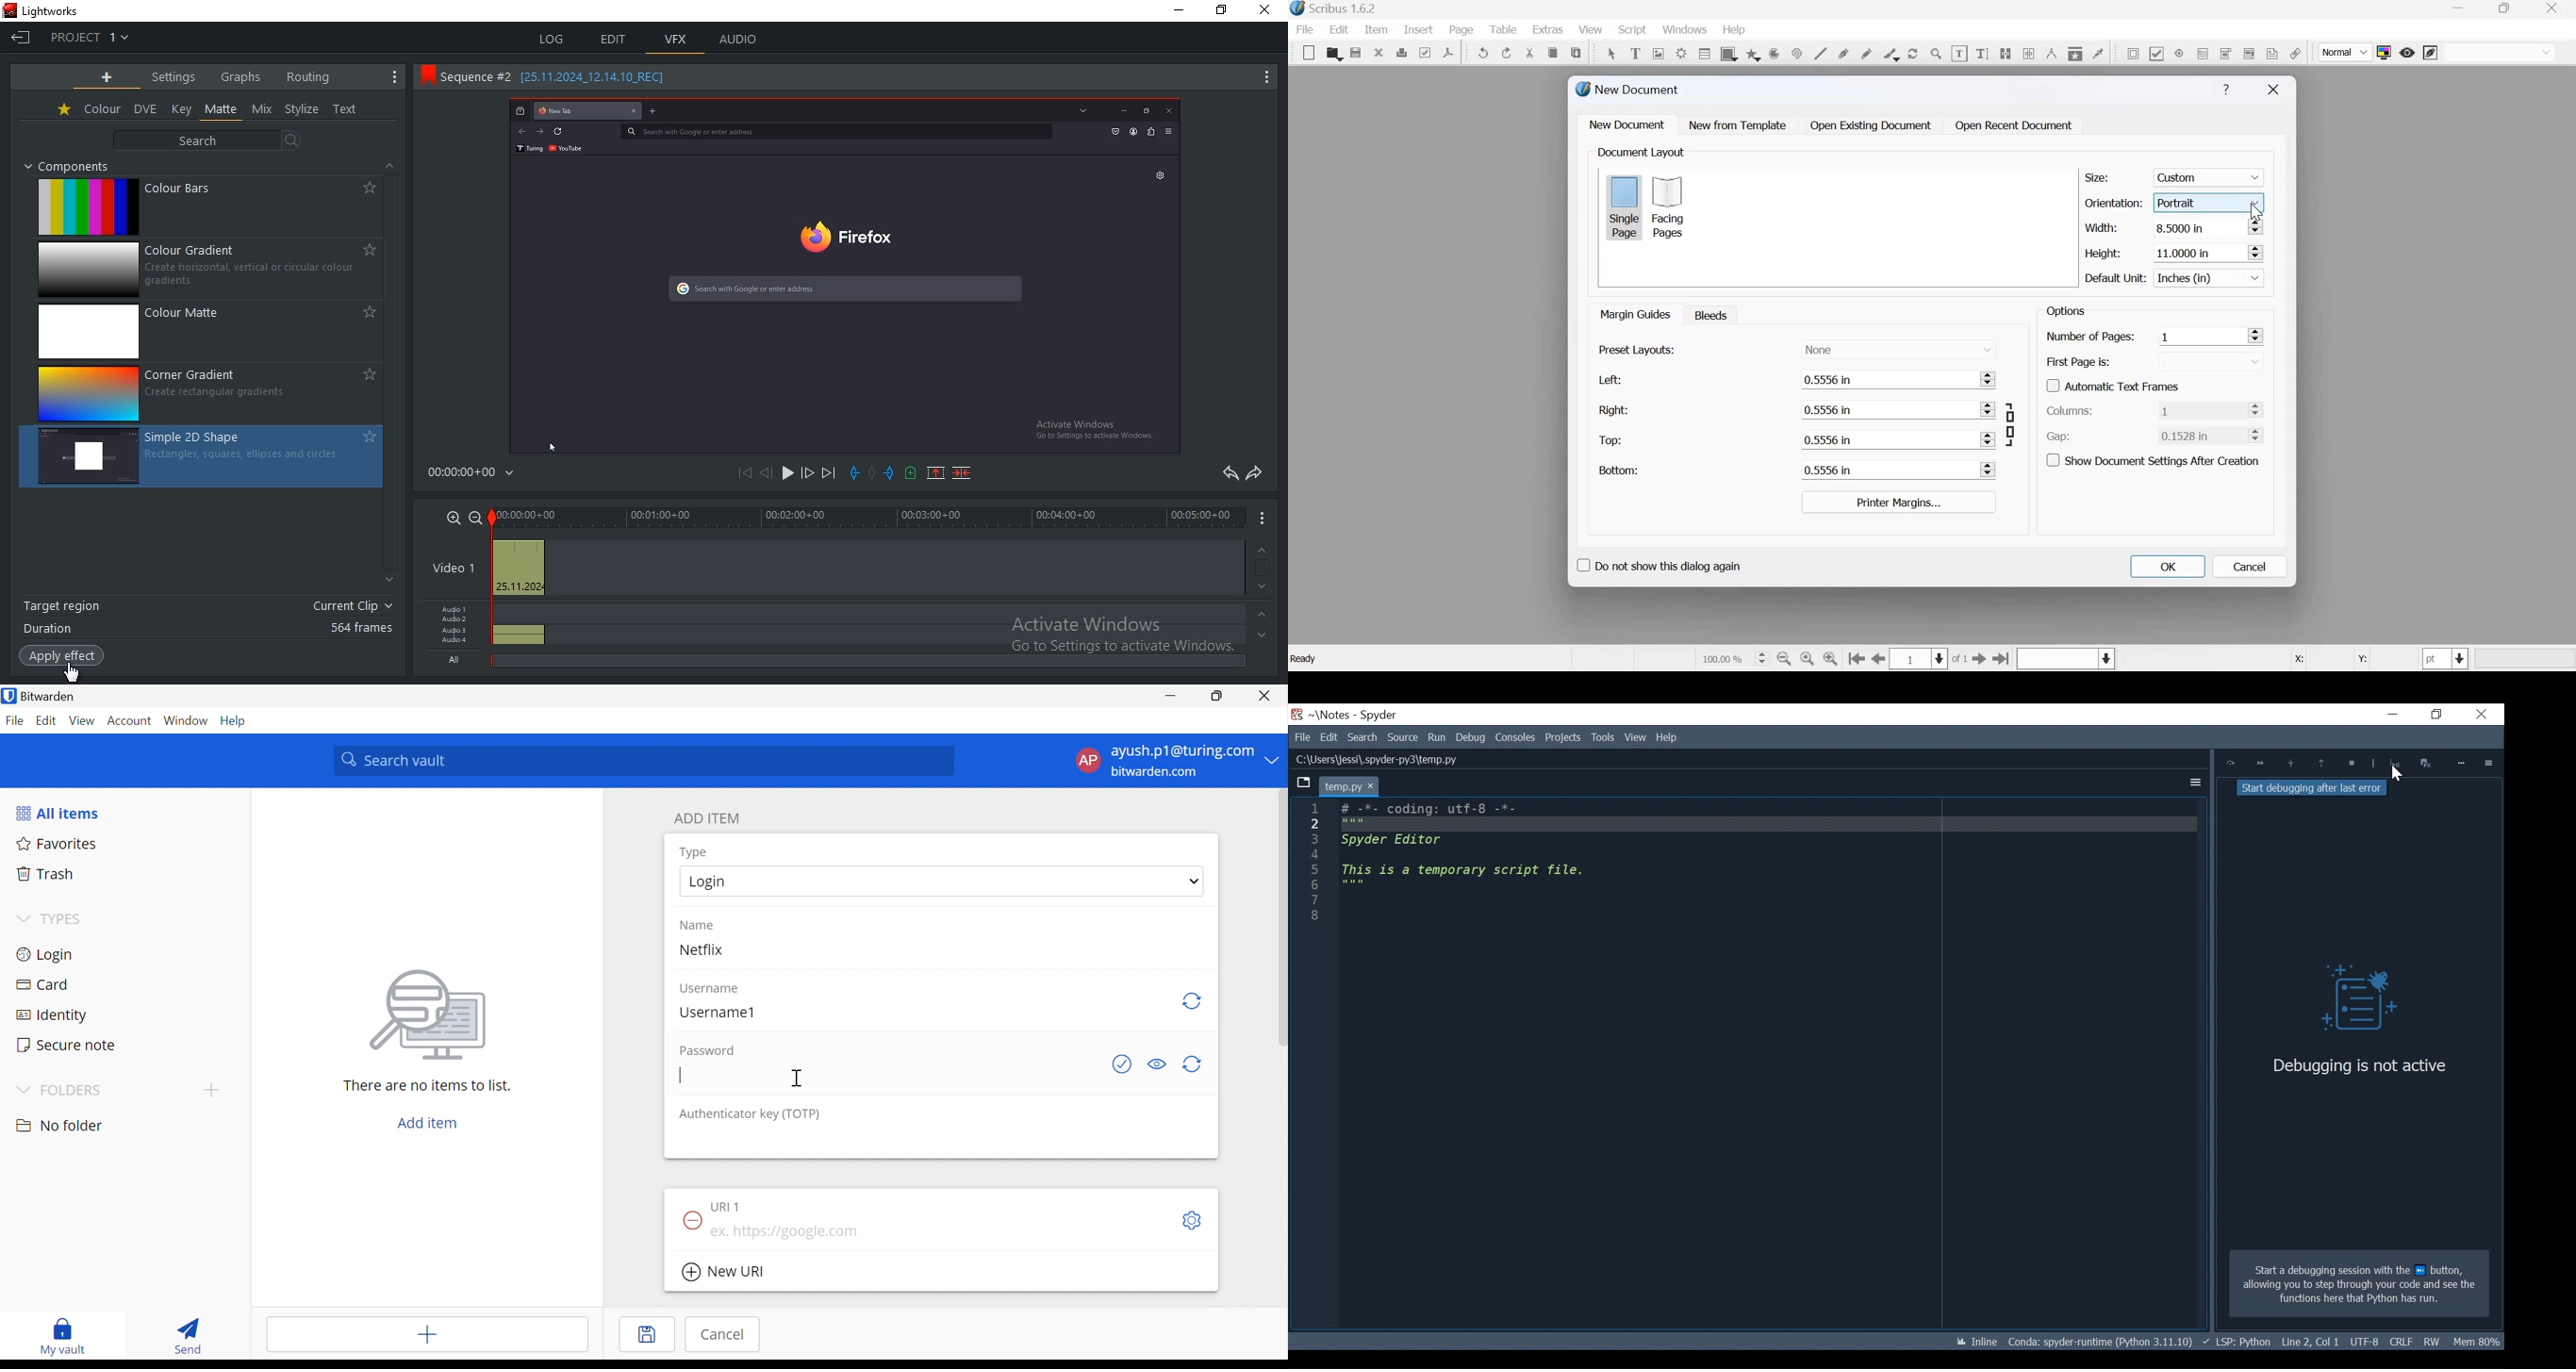 Image resolution: width=2576 pixels, height=1372 pixels. Describe the element at coordinates (2500, 52) in the screenshot. I see `normal vision` at that location.